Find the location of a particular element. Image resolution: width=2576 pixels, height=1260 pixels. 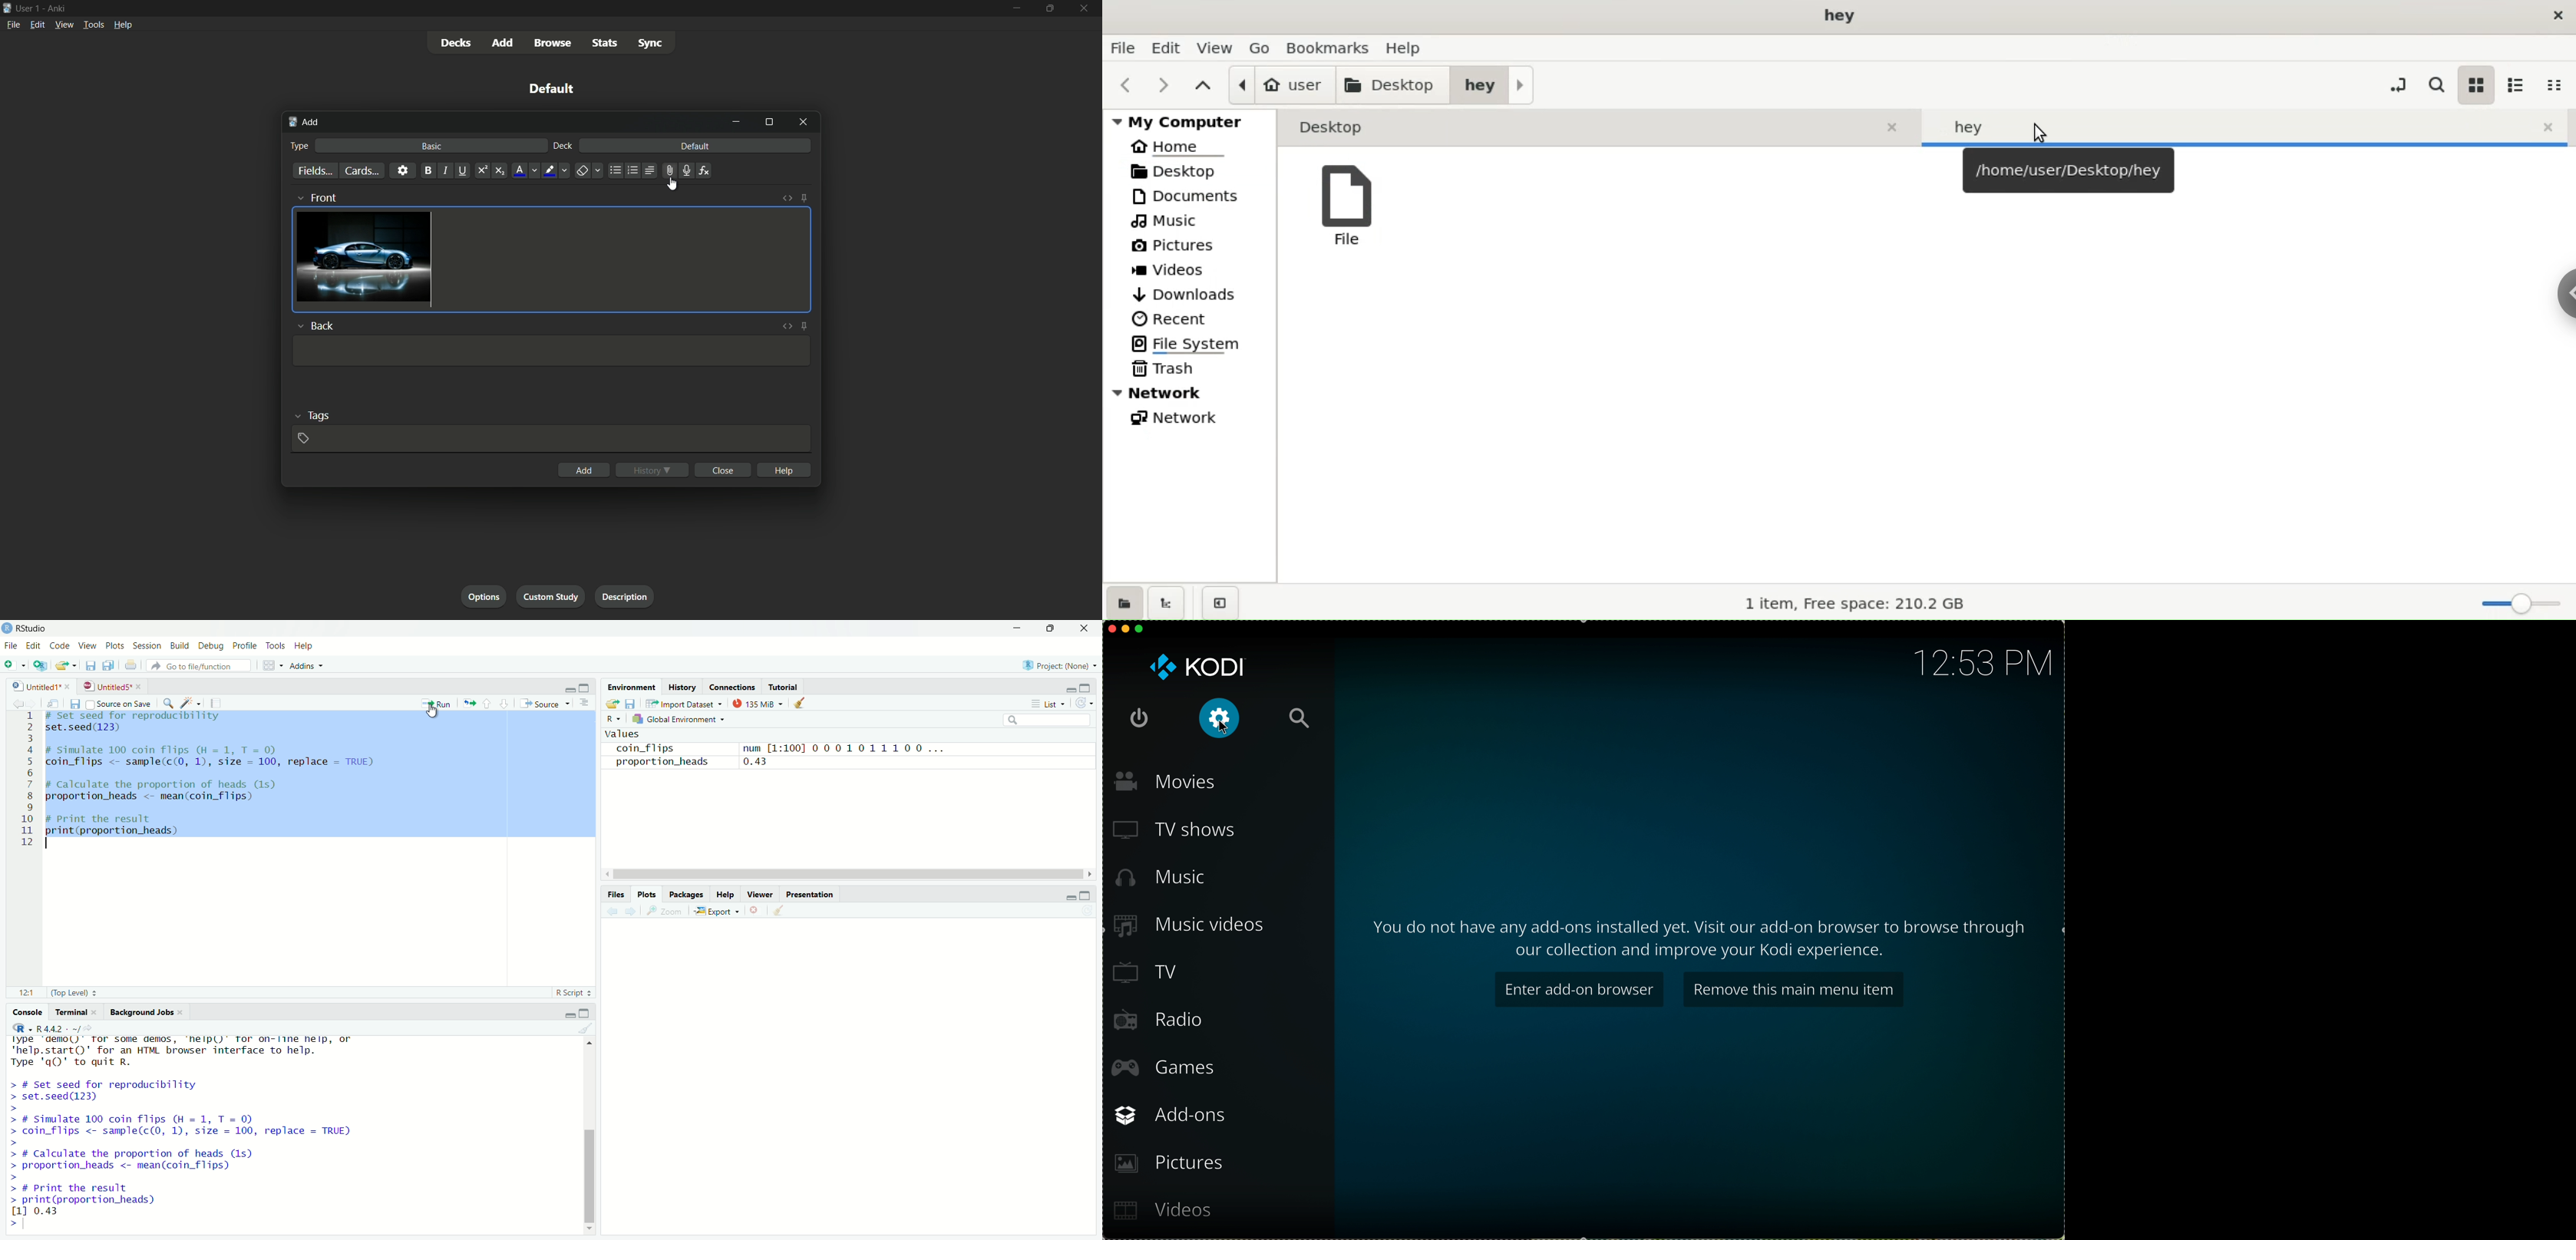

debug is located at coordinates (213, 646).